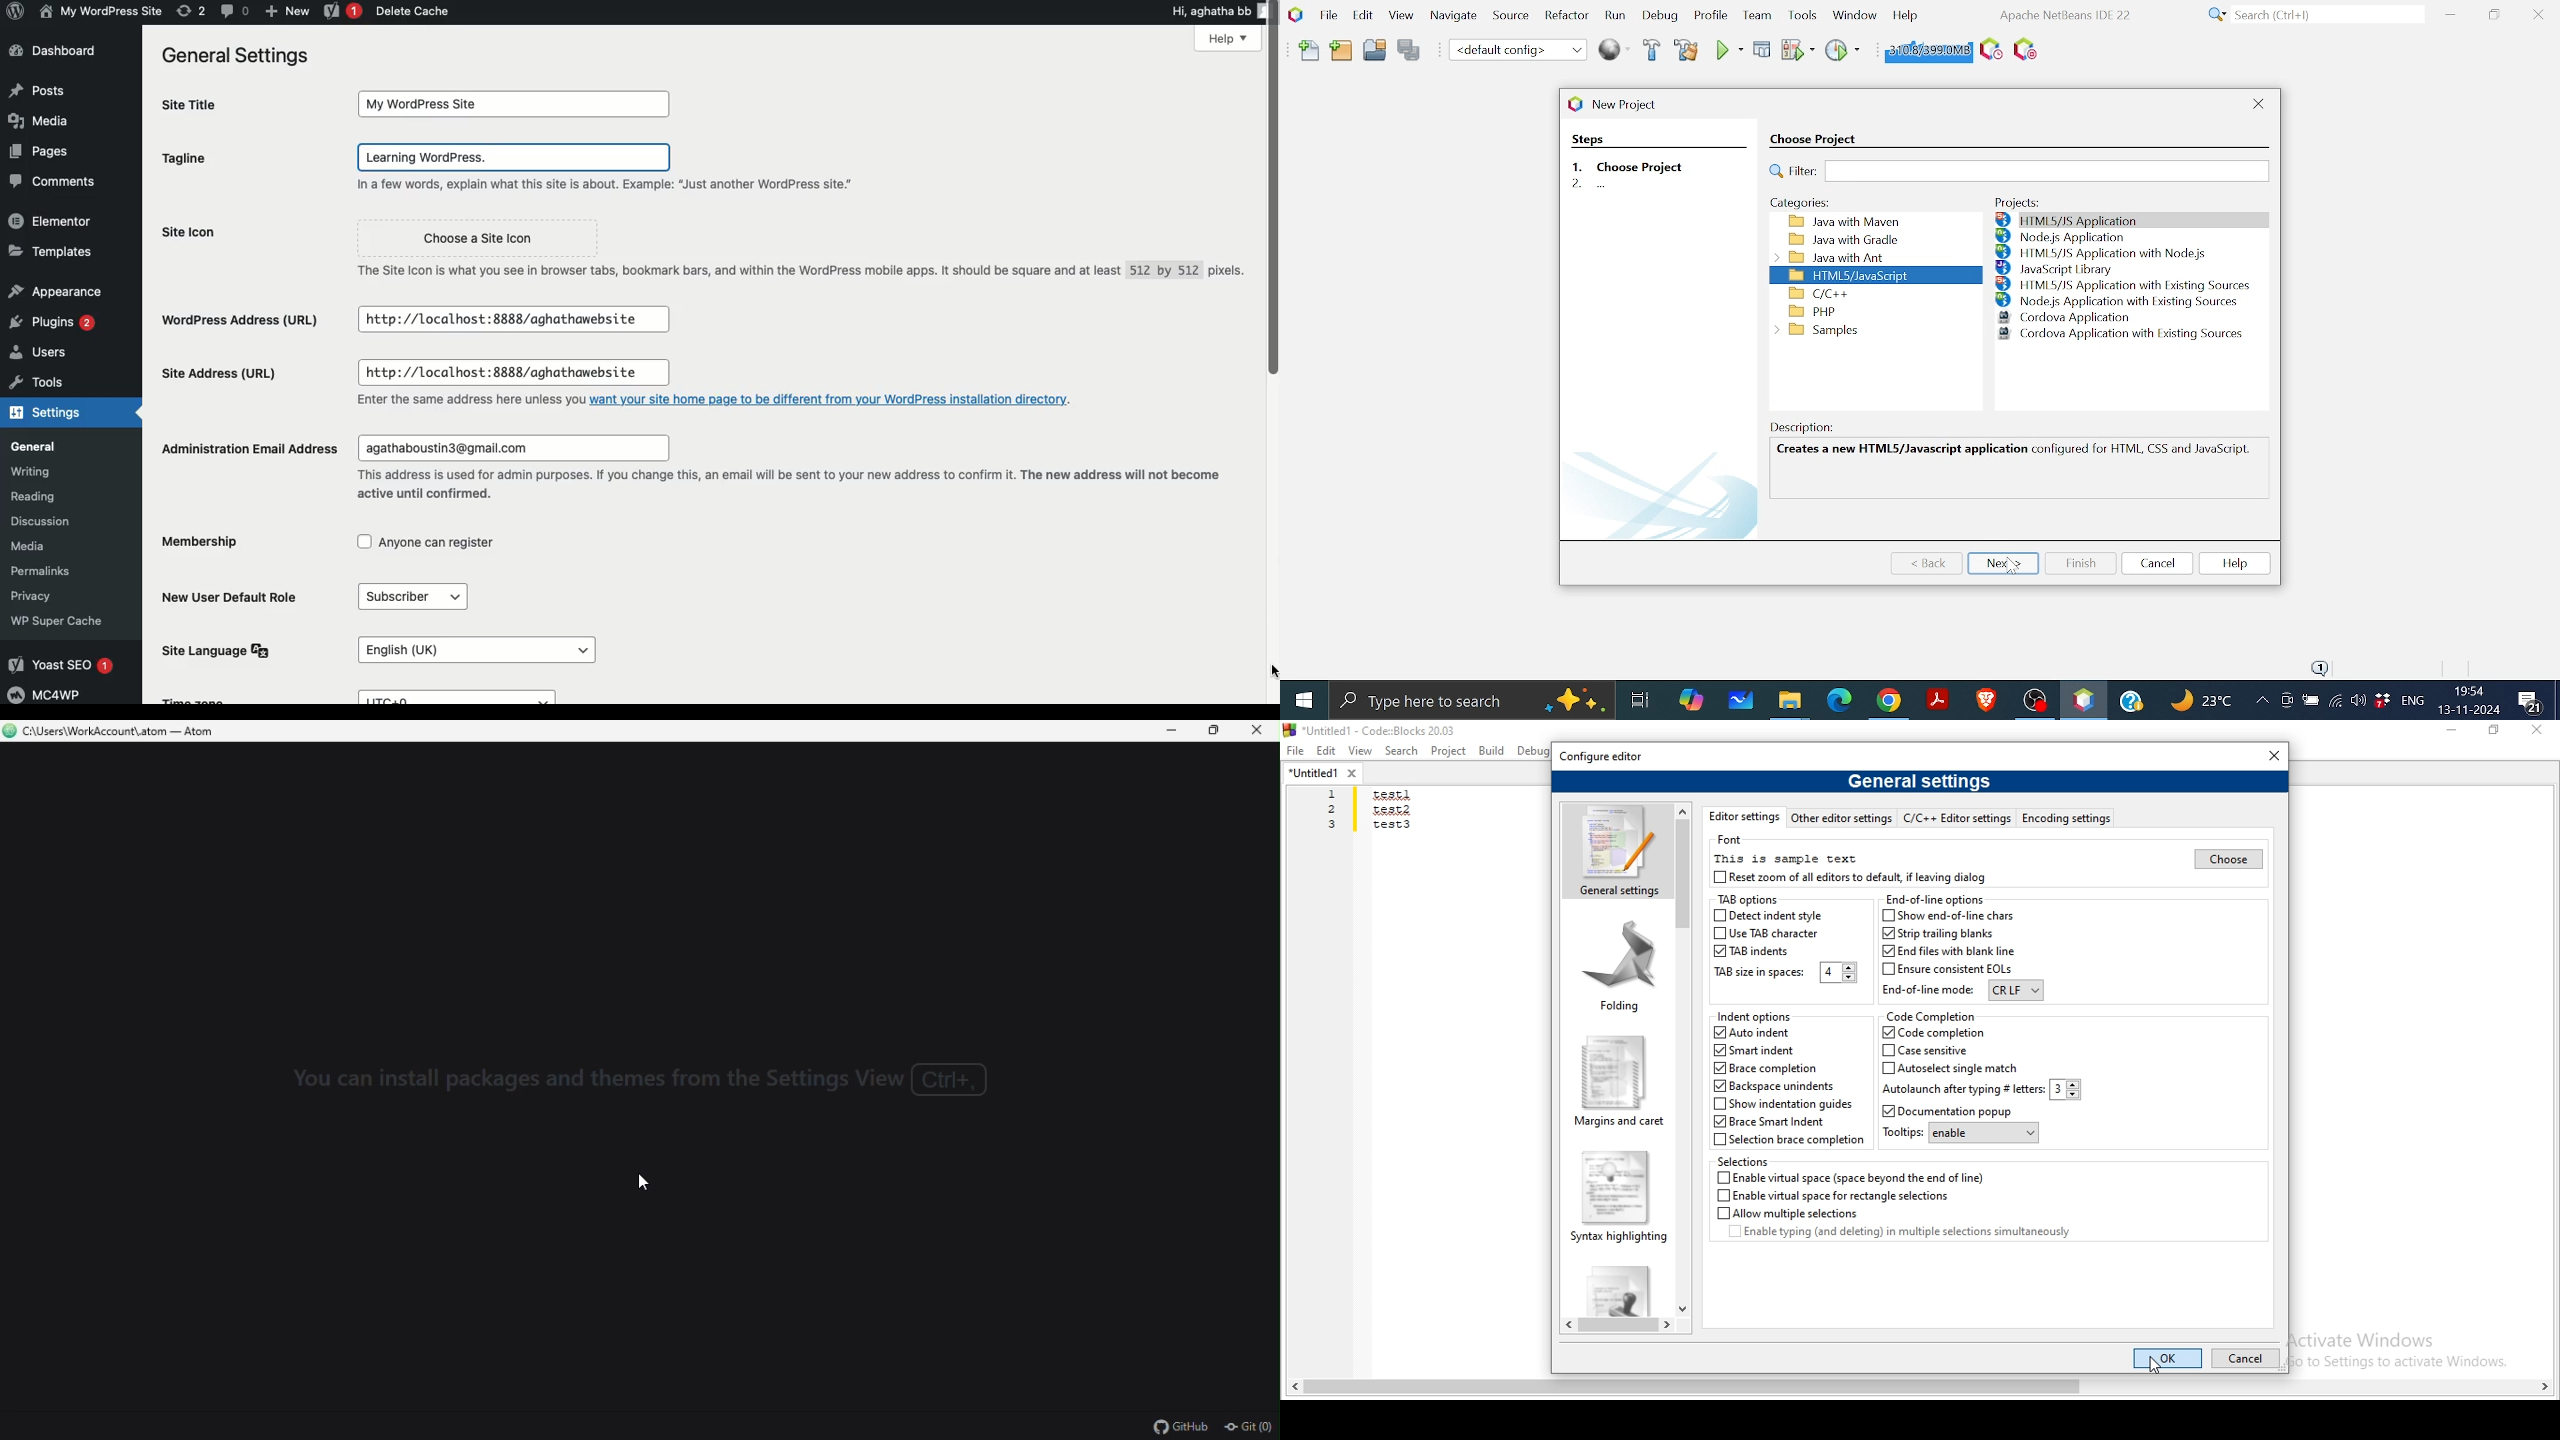 The image size is (2576, 1456). Describe the element at coordinates (2495, 729) in the screenshot. I see `Restore` at that location.